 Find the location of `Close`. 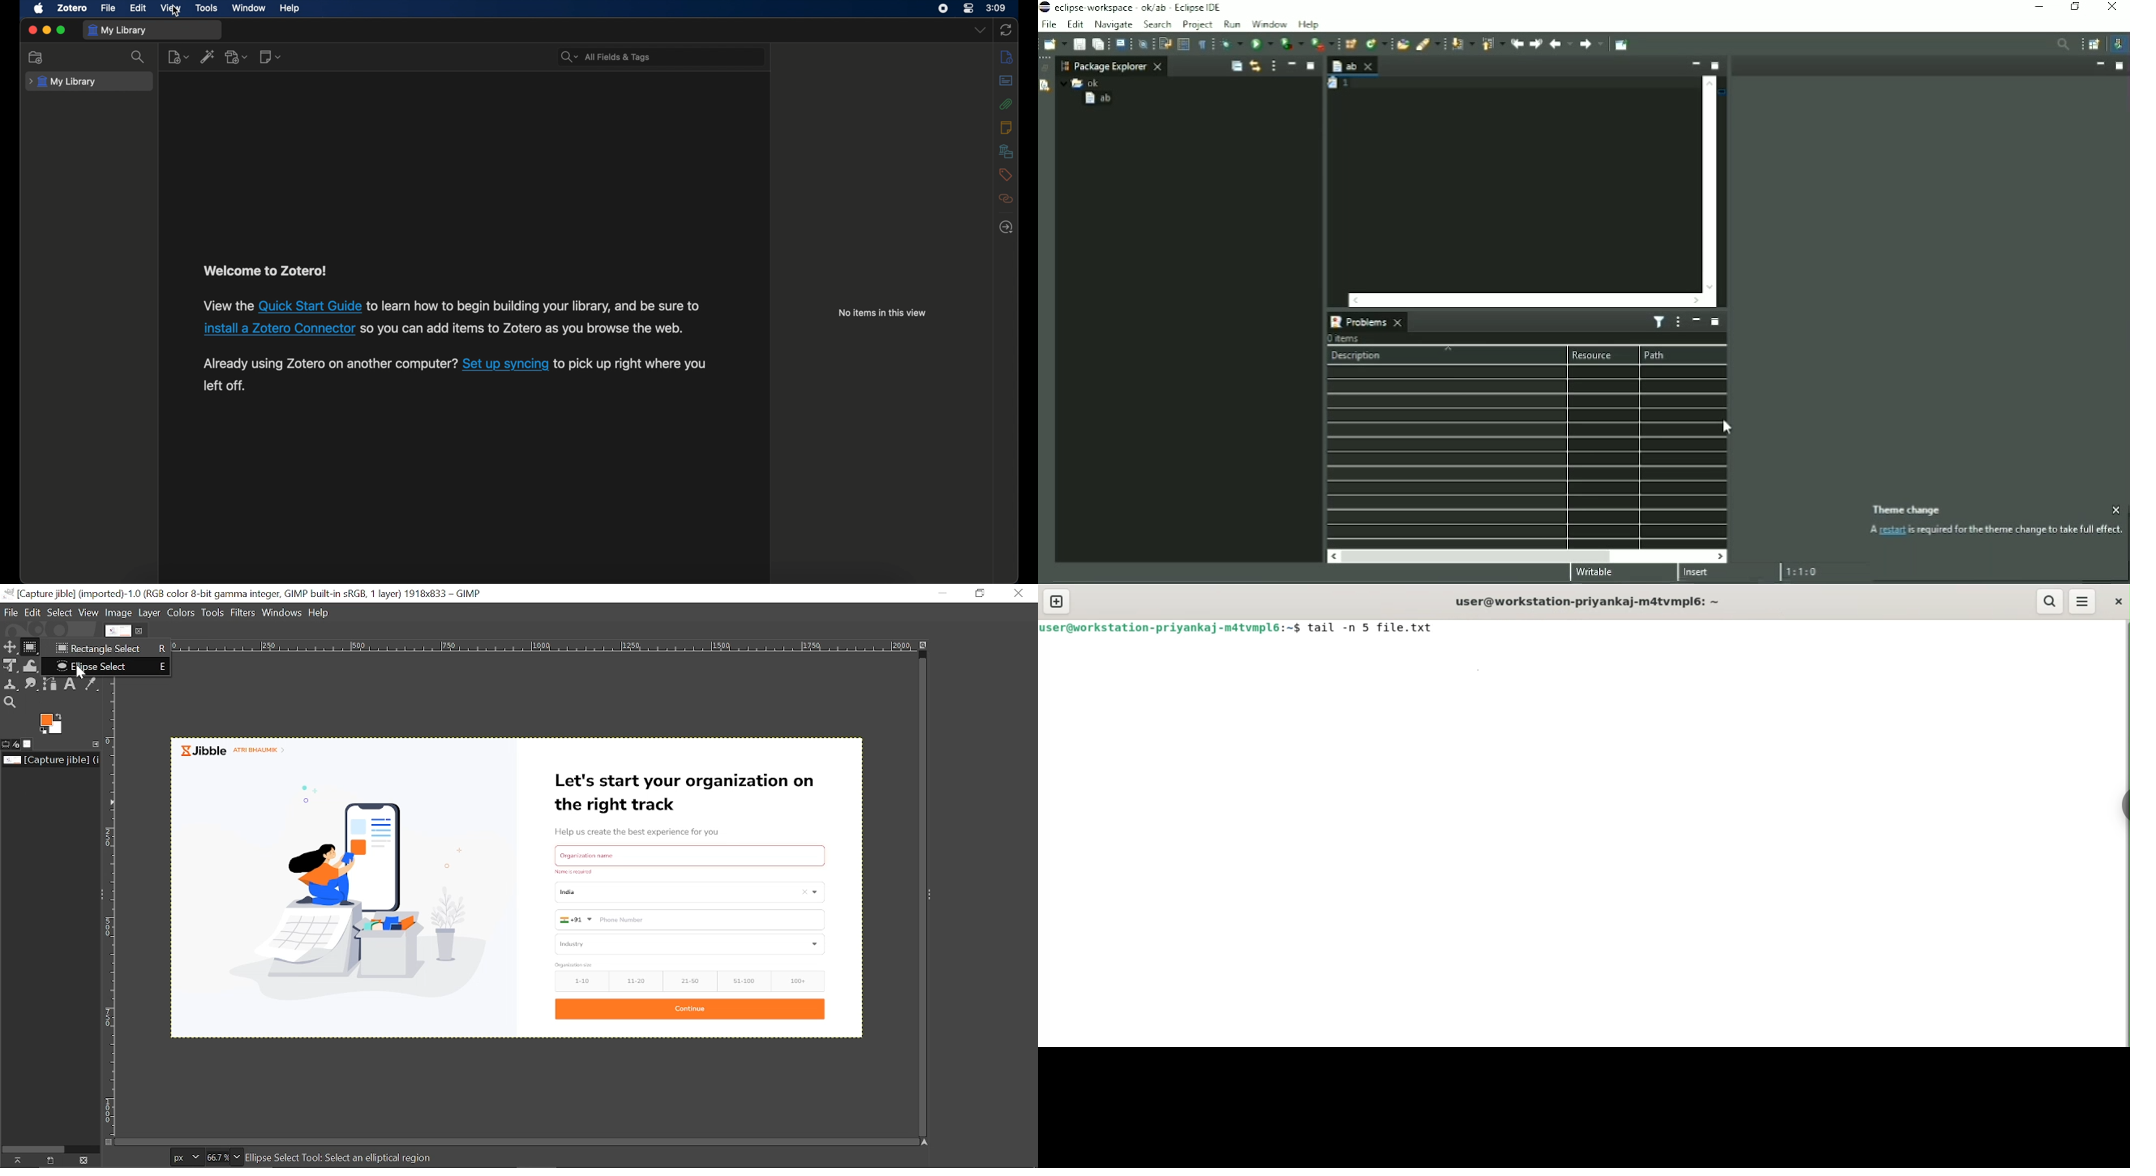

Close is located at coordinates (1018, 593).